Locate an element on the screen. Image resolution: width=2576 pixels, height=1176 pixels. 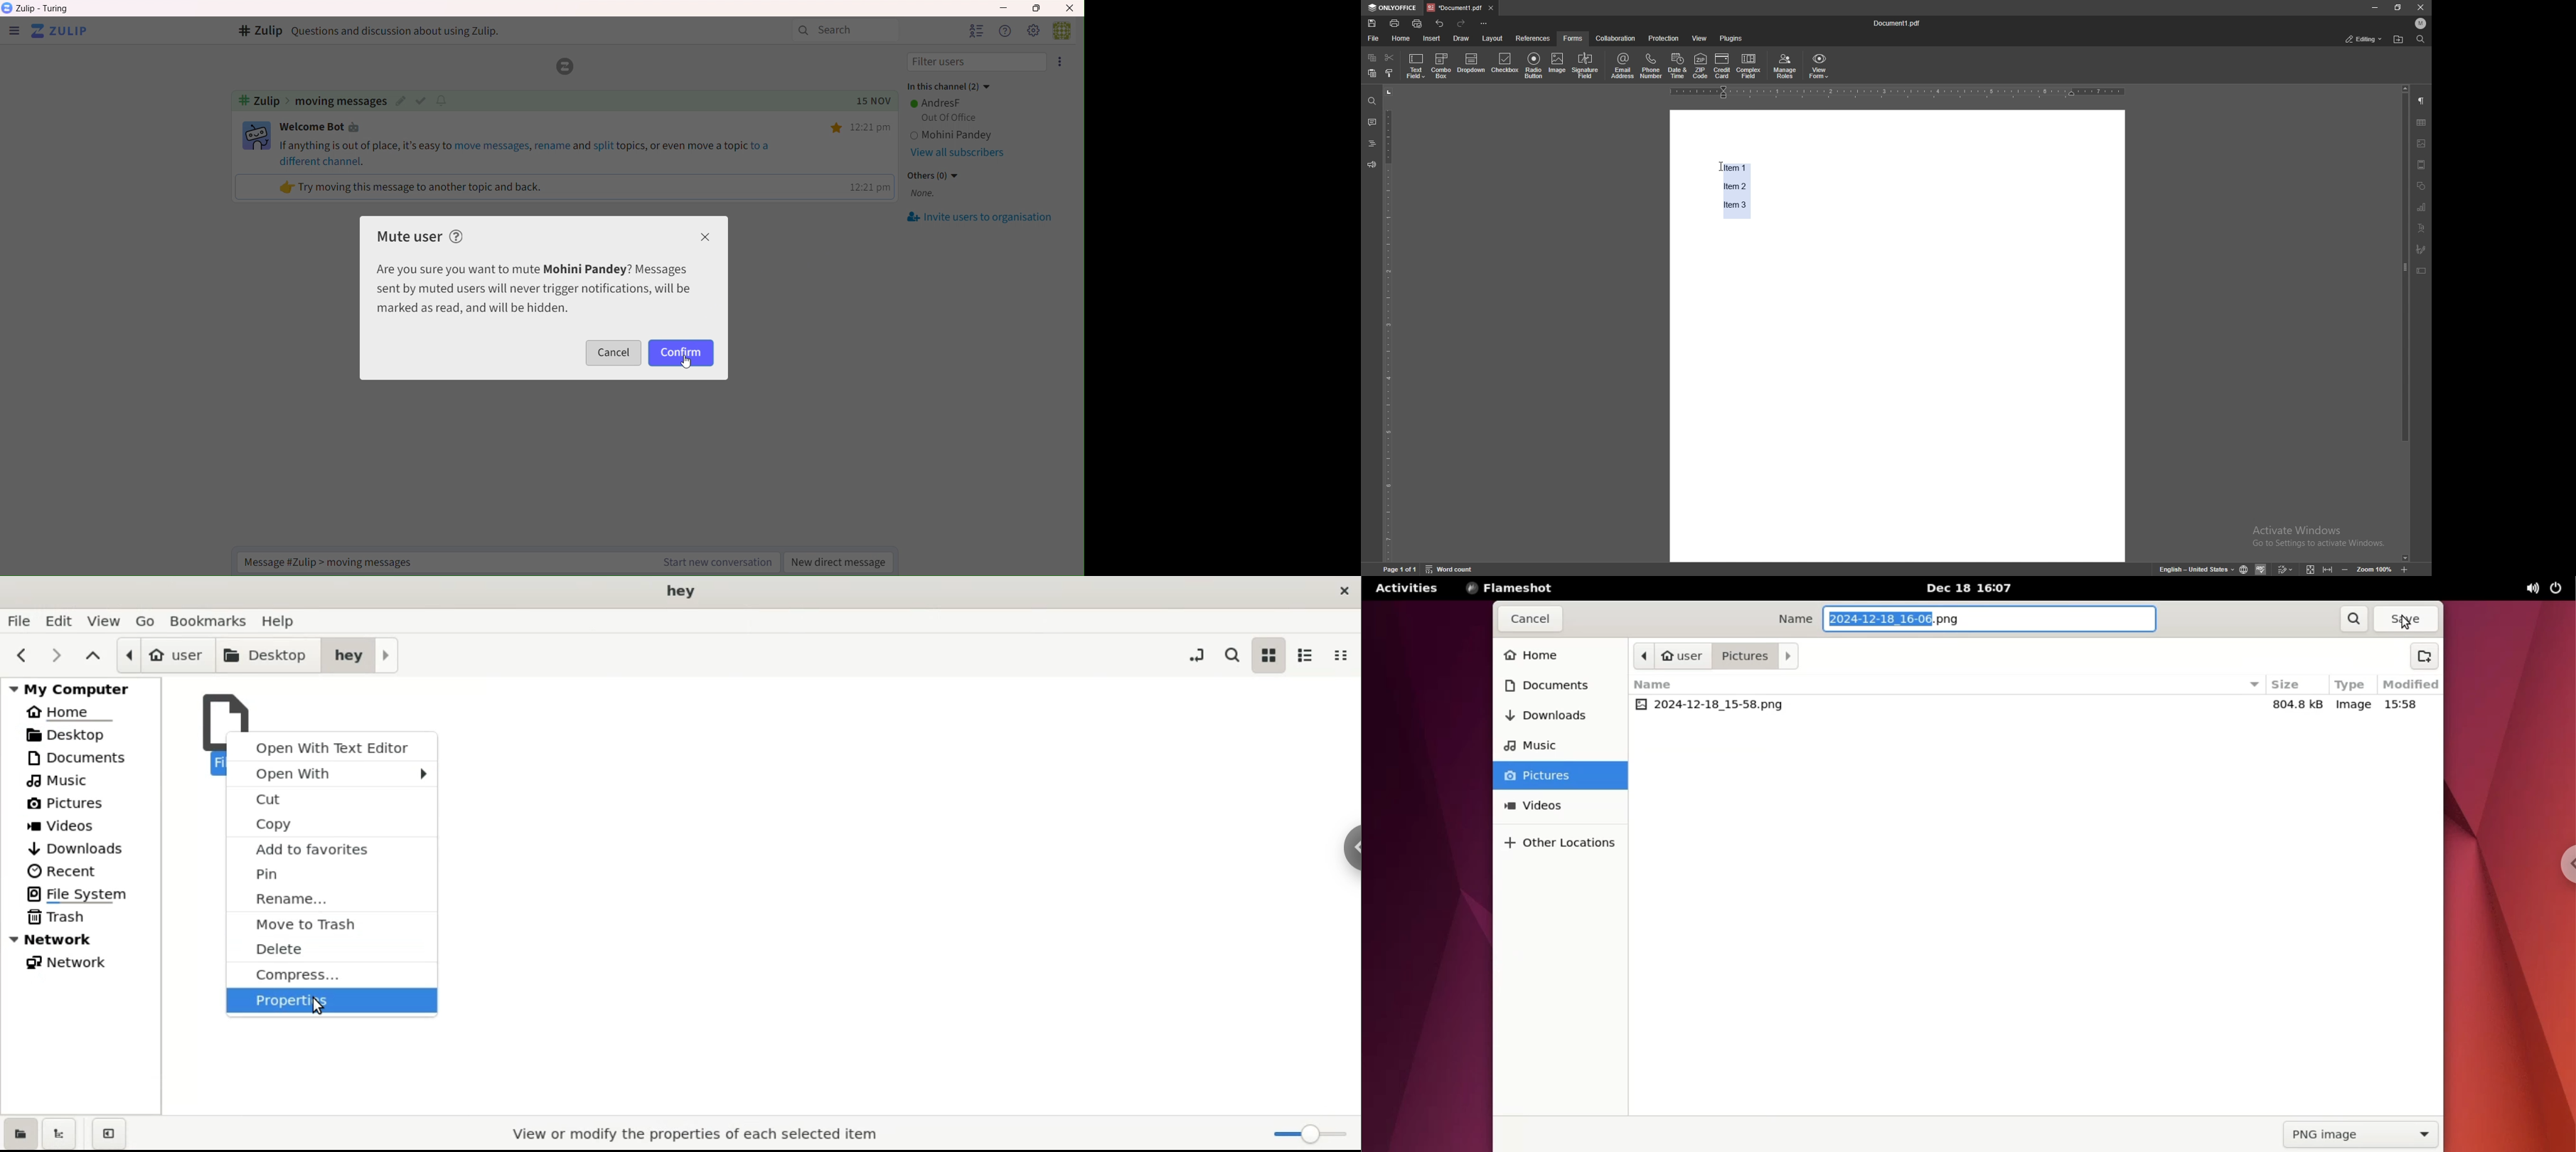
sidebar is located at coordinates (1345, 850).